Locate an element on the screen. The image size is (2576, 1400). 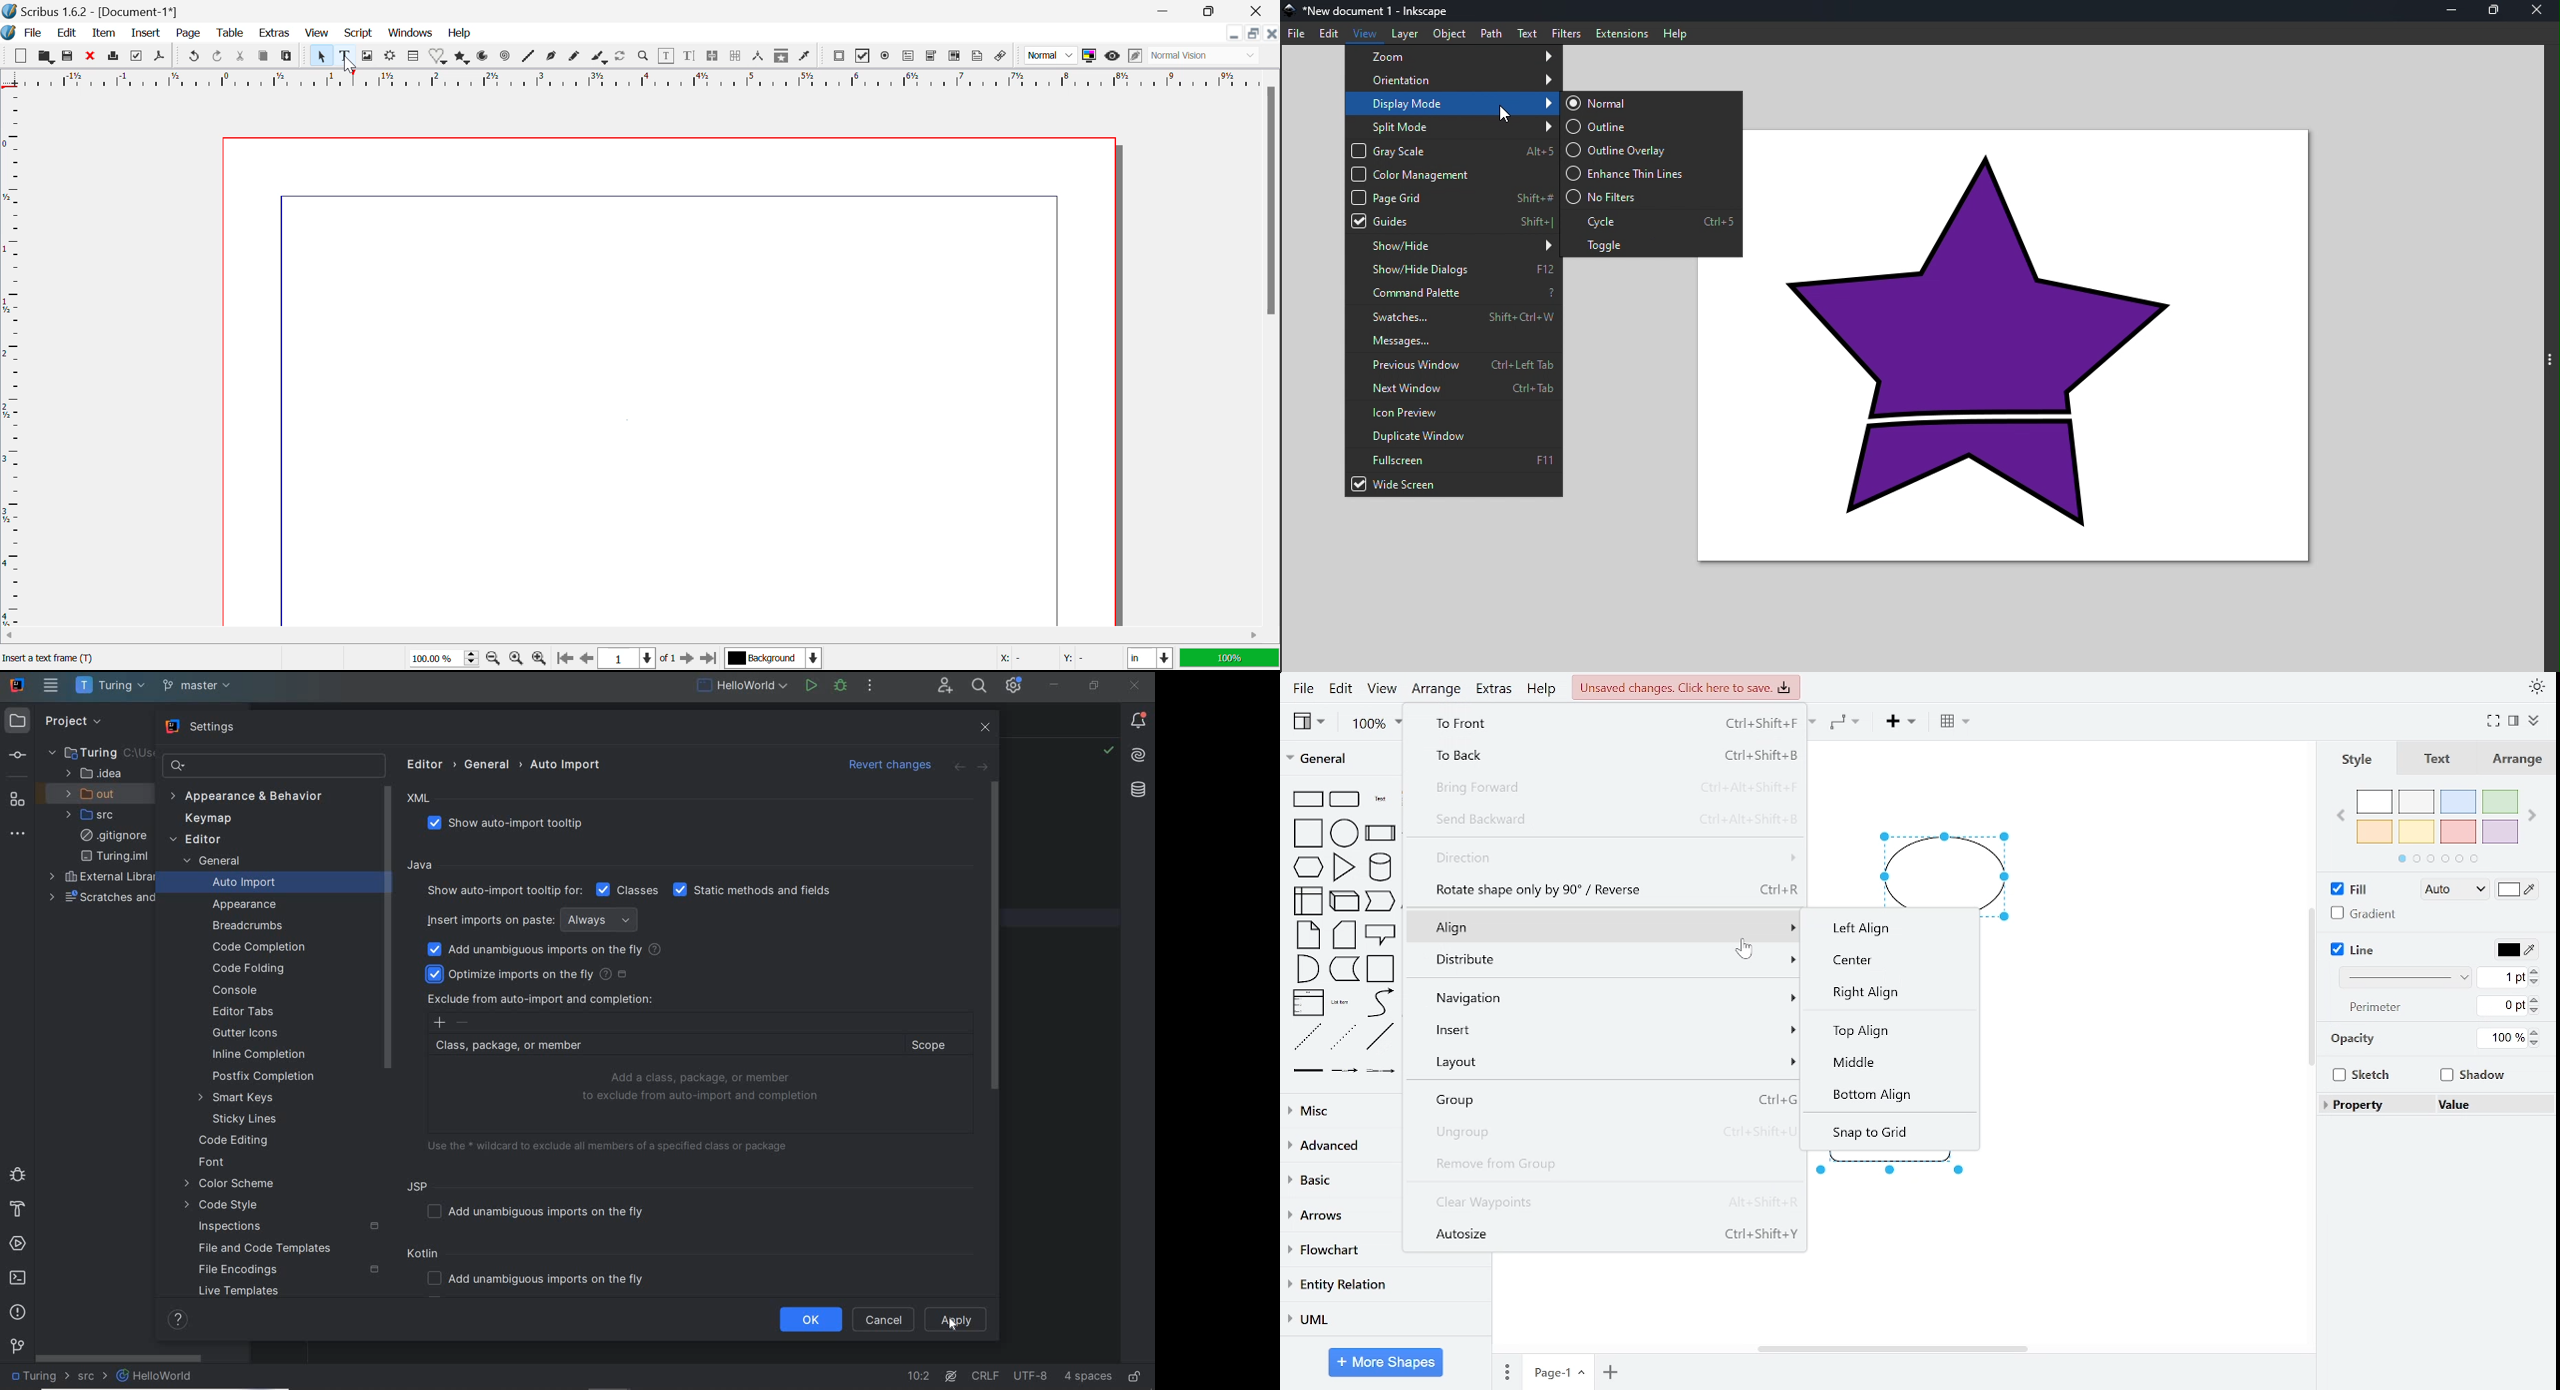
general is located at coordinates (1342, 760).